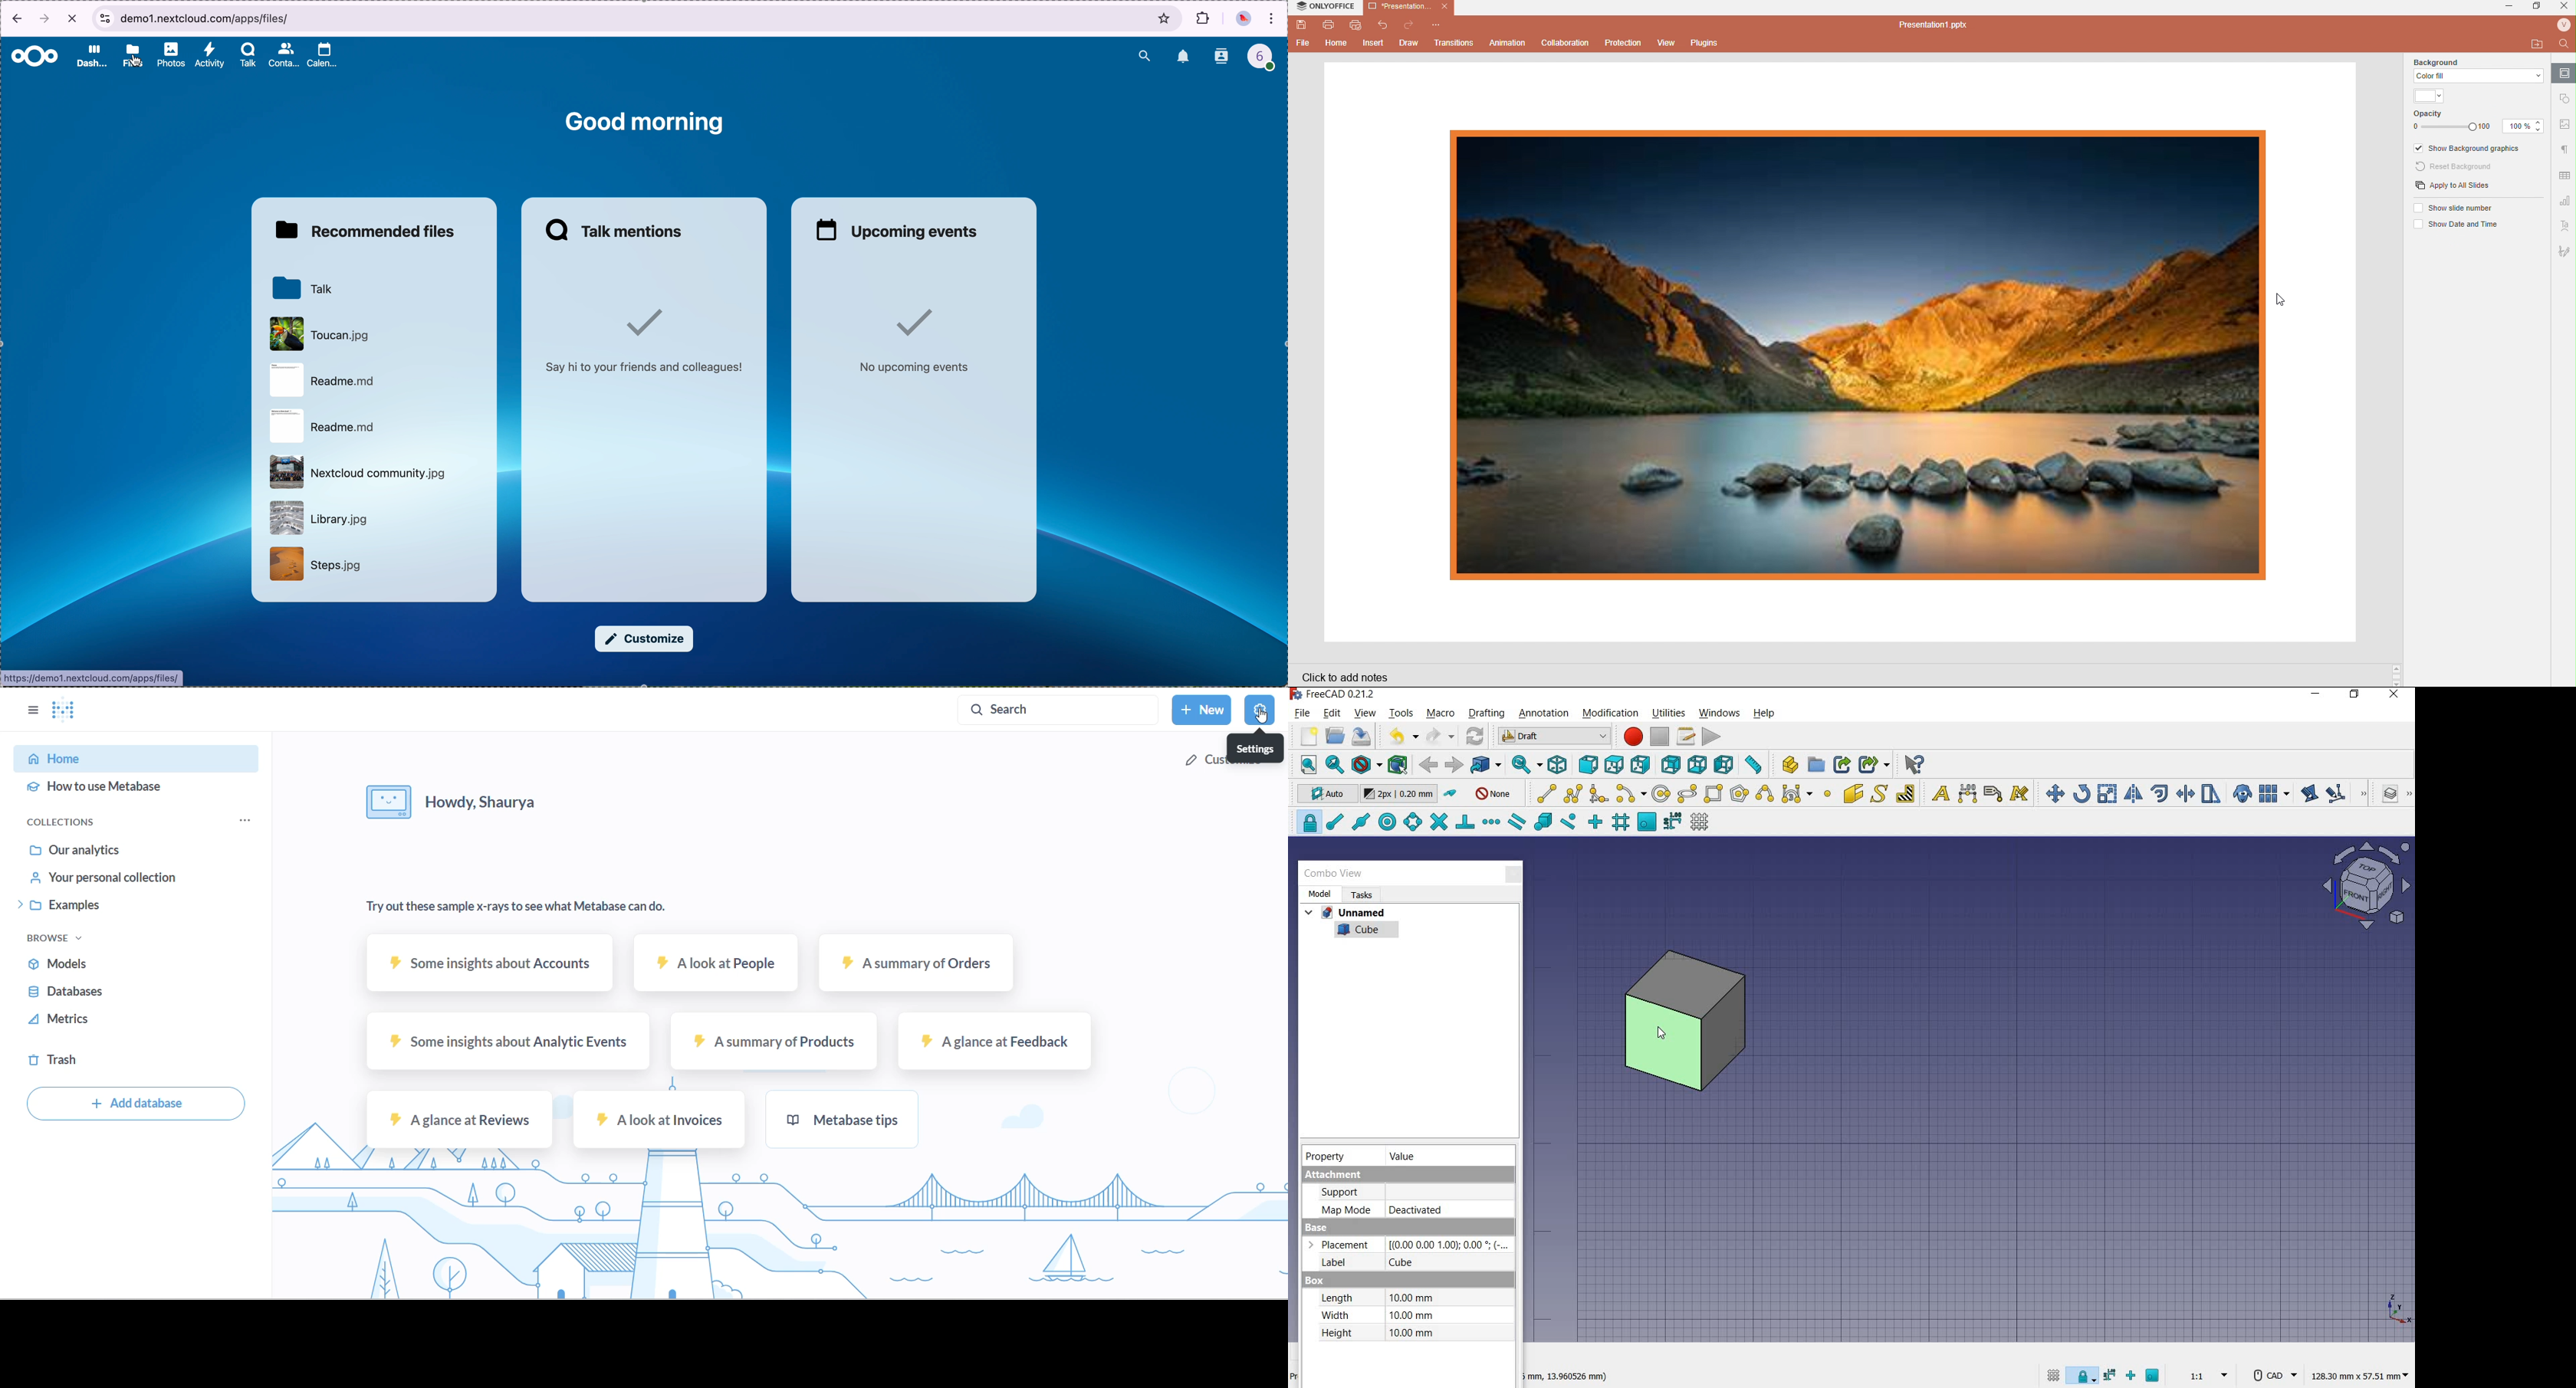 The image size is (2576, 1400). Describe the element at coordinates (1816, 765) in the screenshot. I see `create group` at that location.